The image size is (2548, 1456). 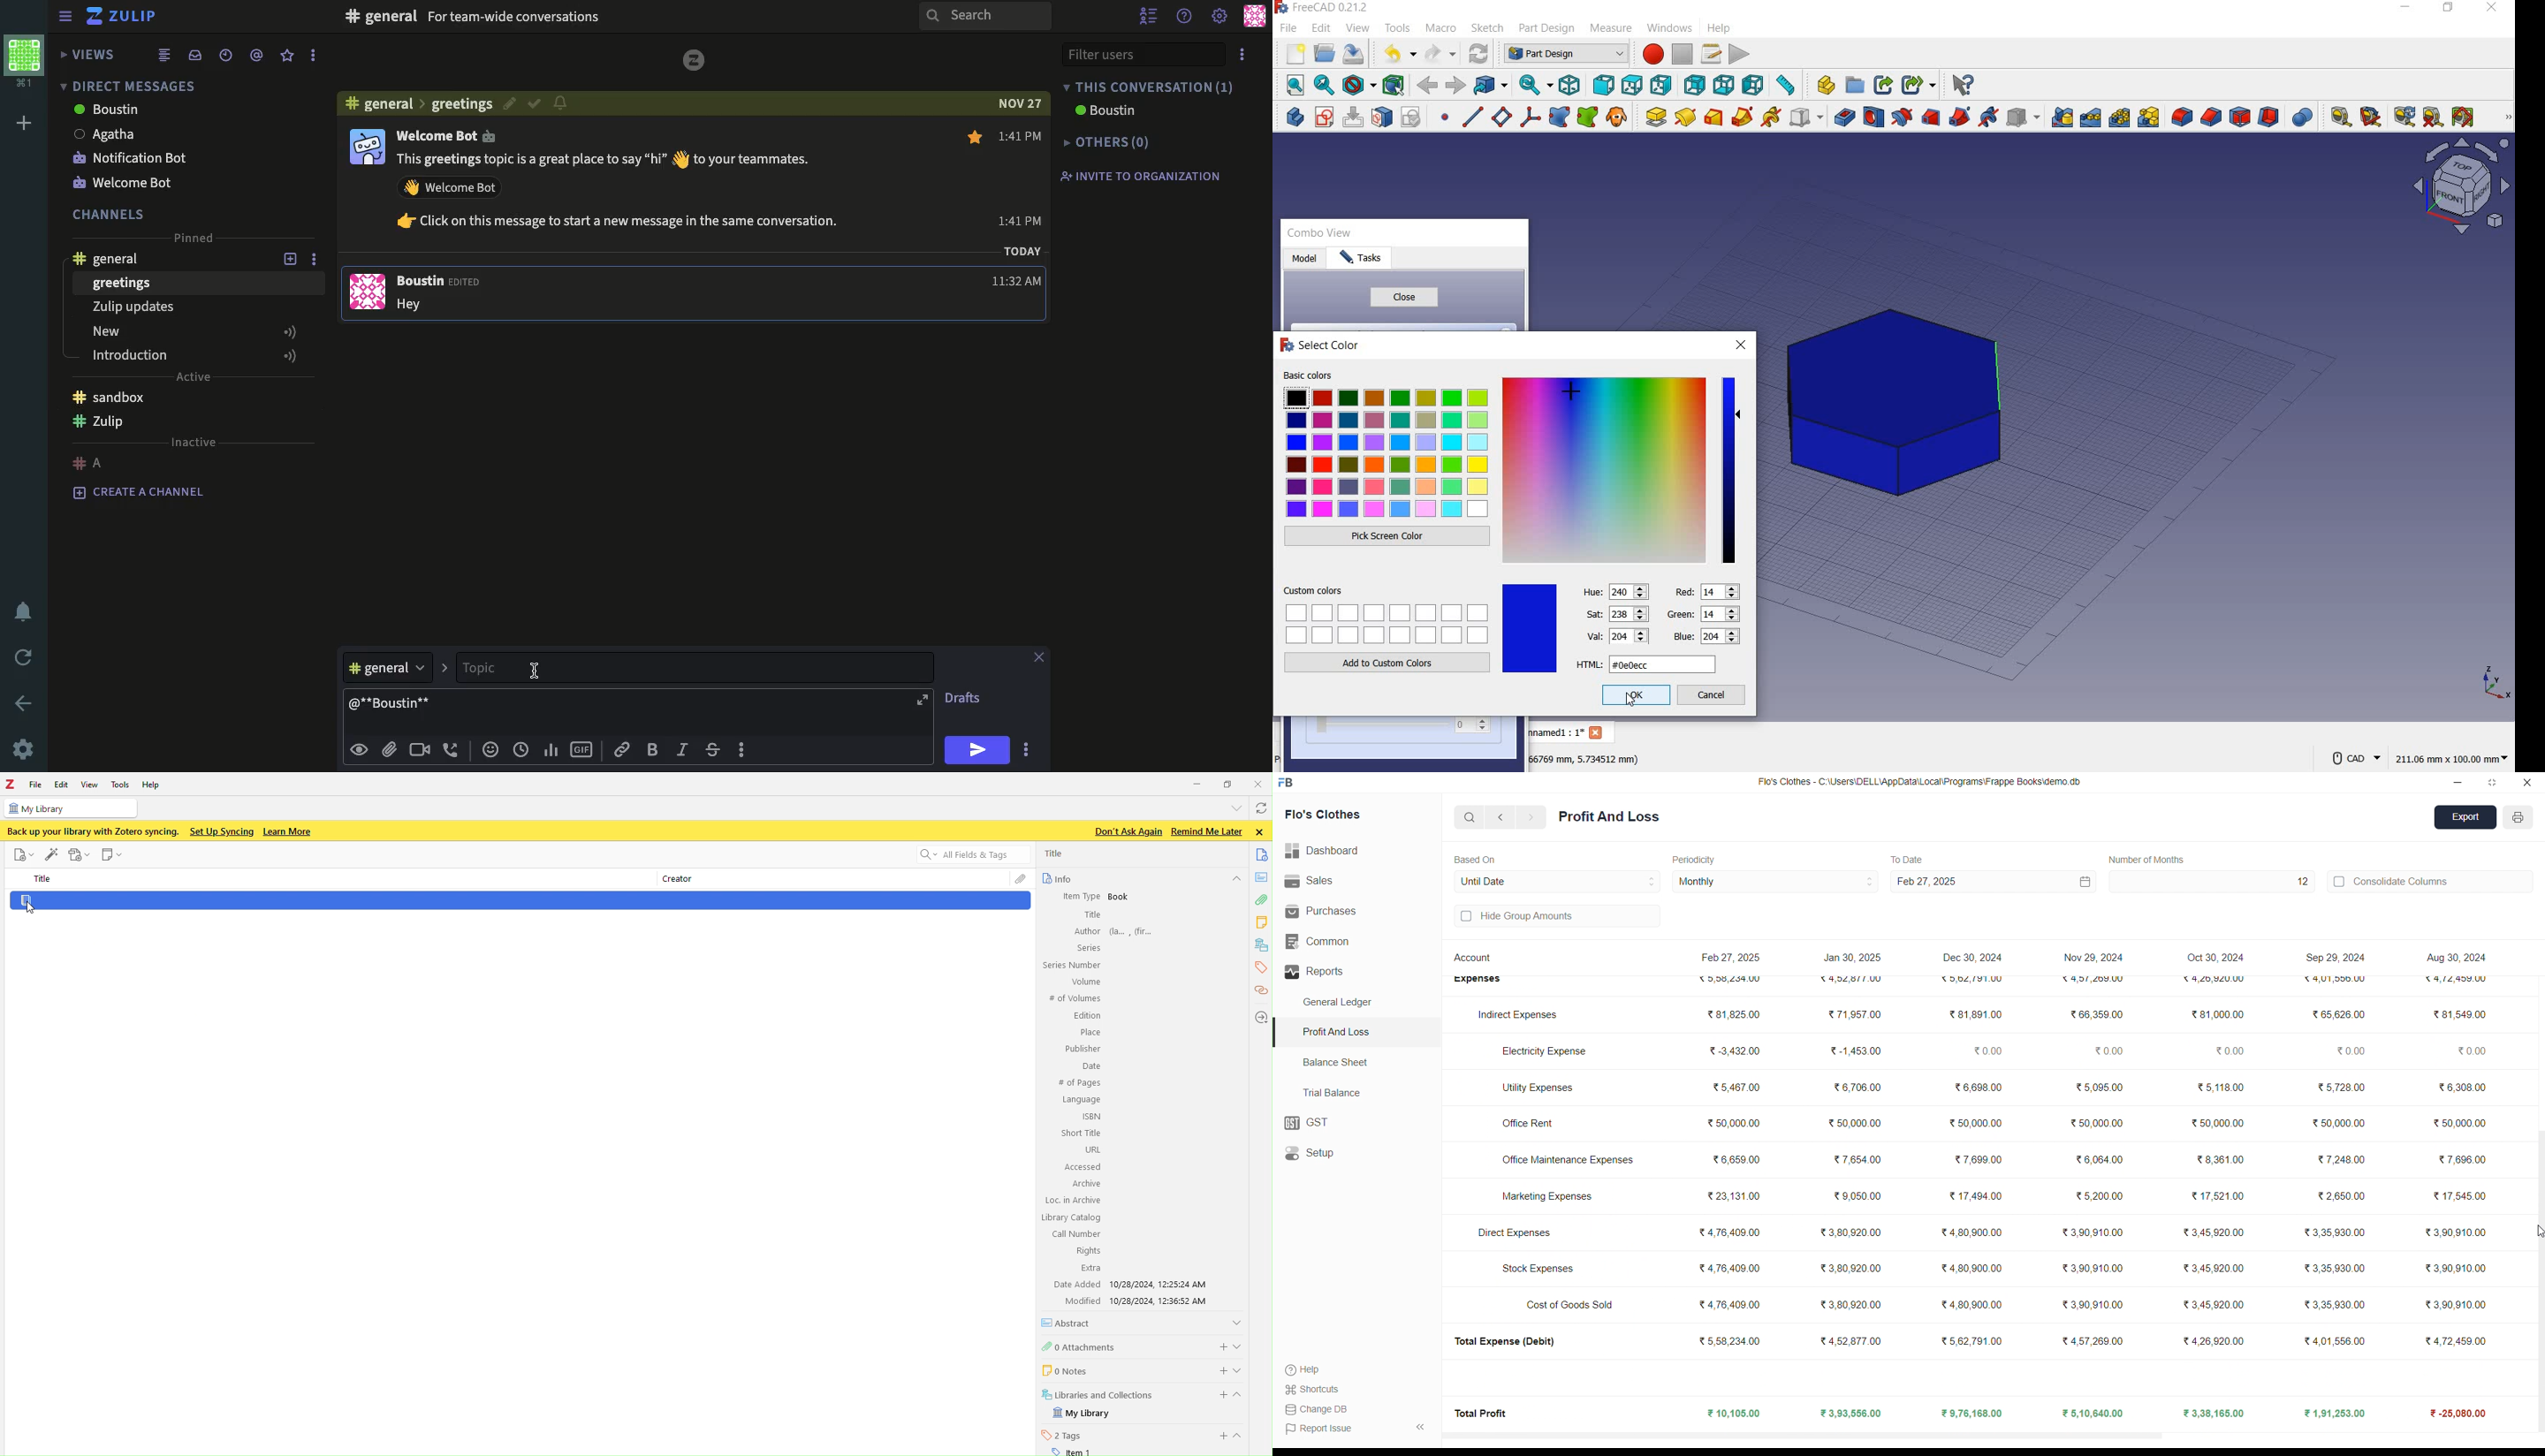 What do you see at coordinates (677, 880) in the screenshot?
I see `creator` at bounding box center [677, 880].